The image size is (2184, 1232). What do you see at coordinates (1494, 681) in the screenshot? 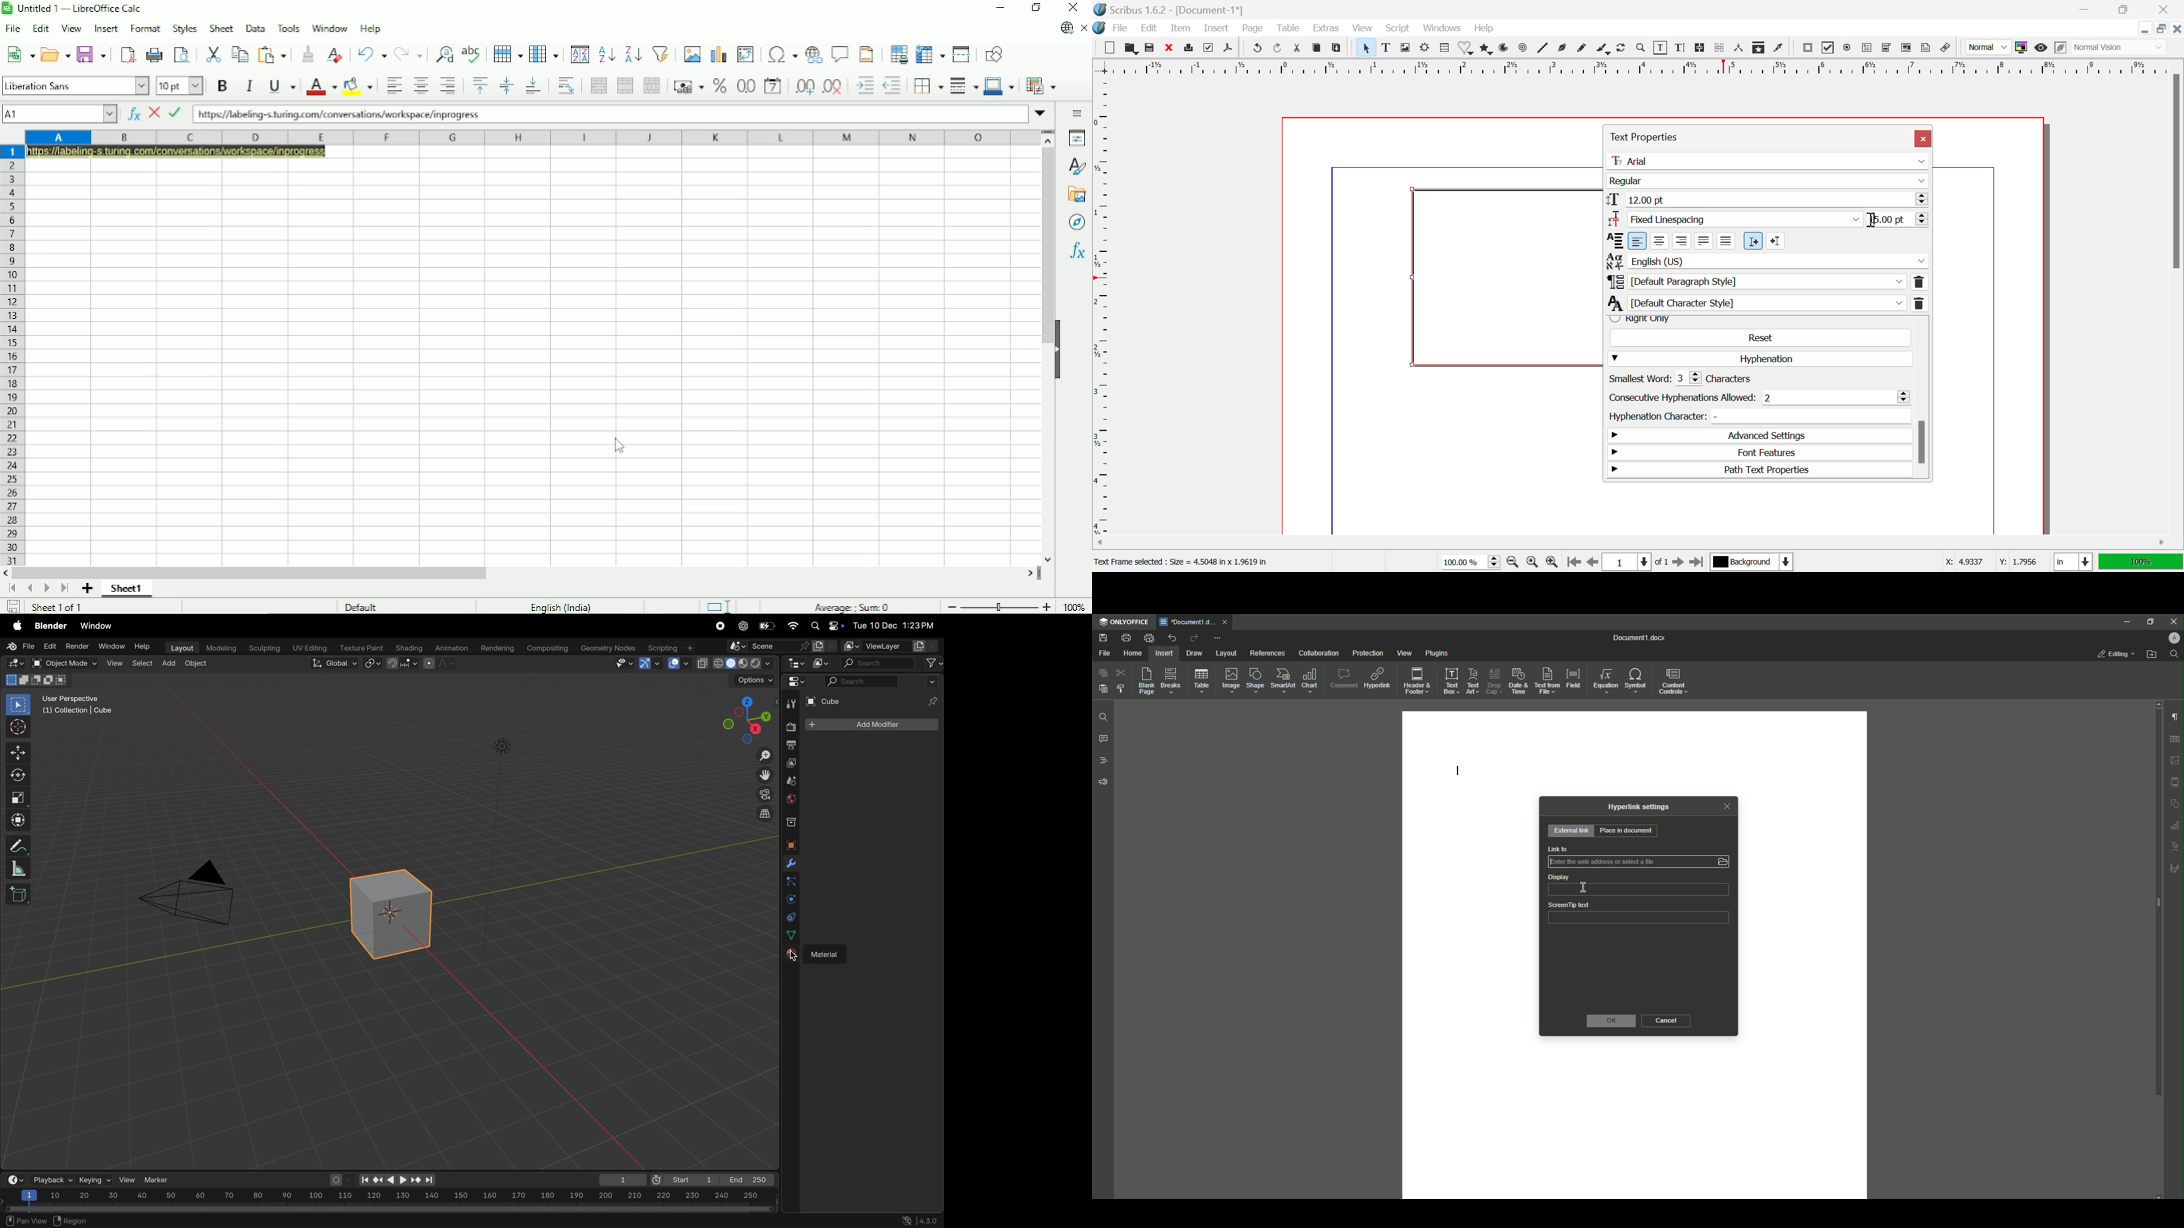
I see `Drop Cap` at bounding box center [1494, 681].